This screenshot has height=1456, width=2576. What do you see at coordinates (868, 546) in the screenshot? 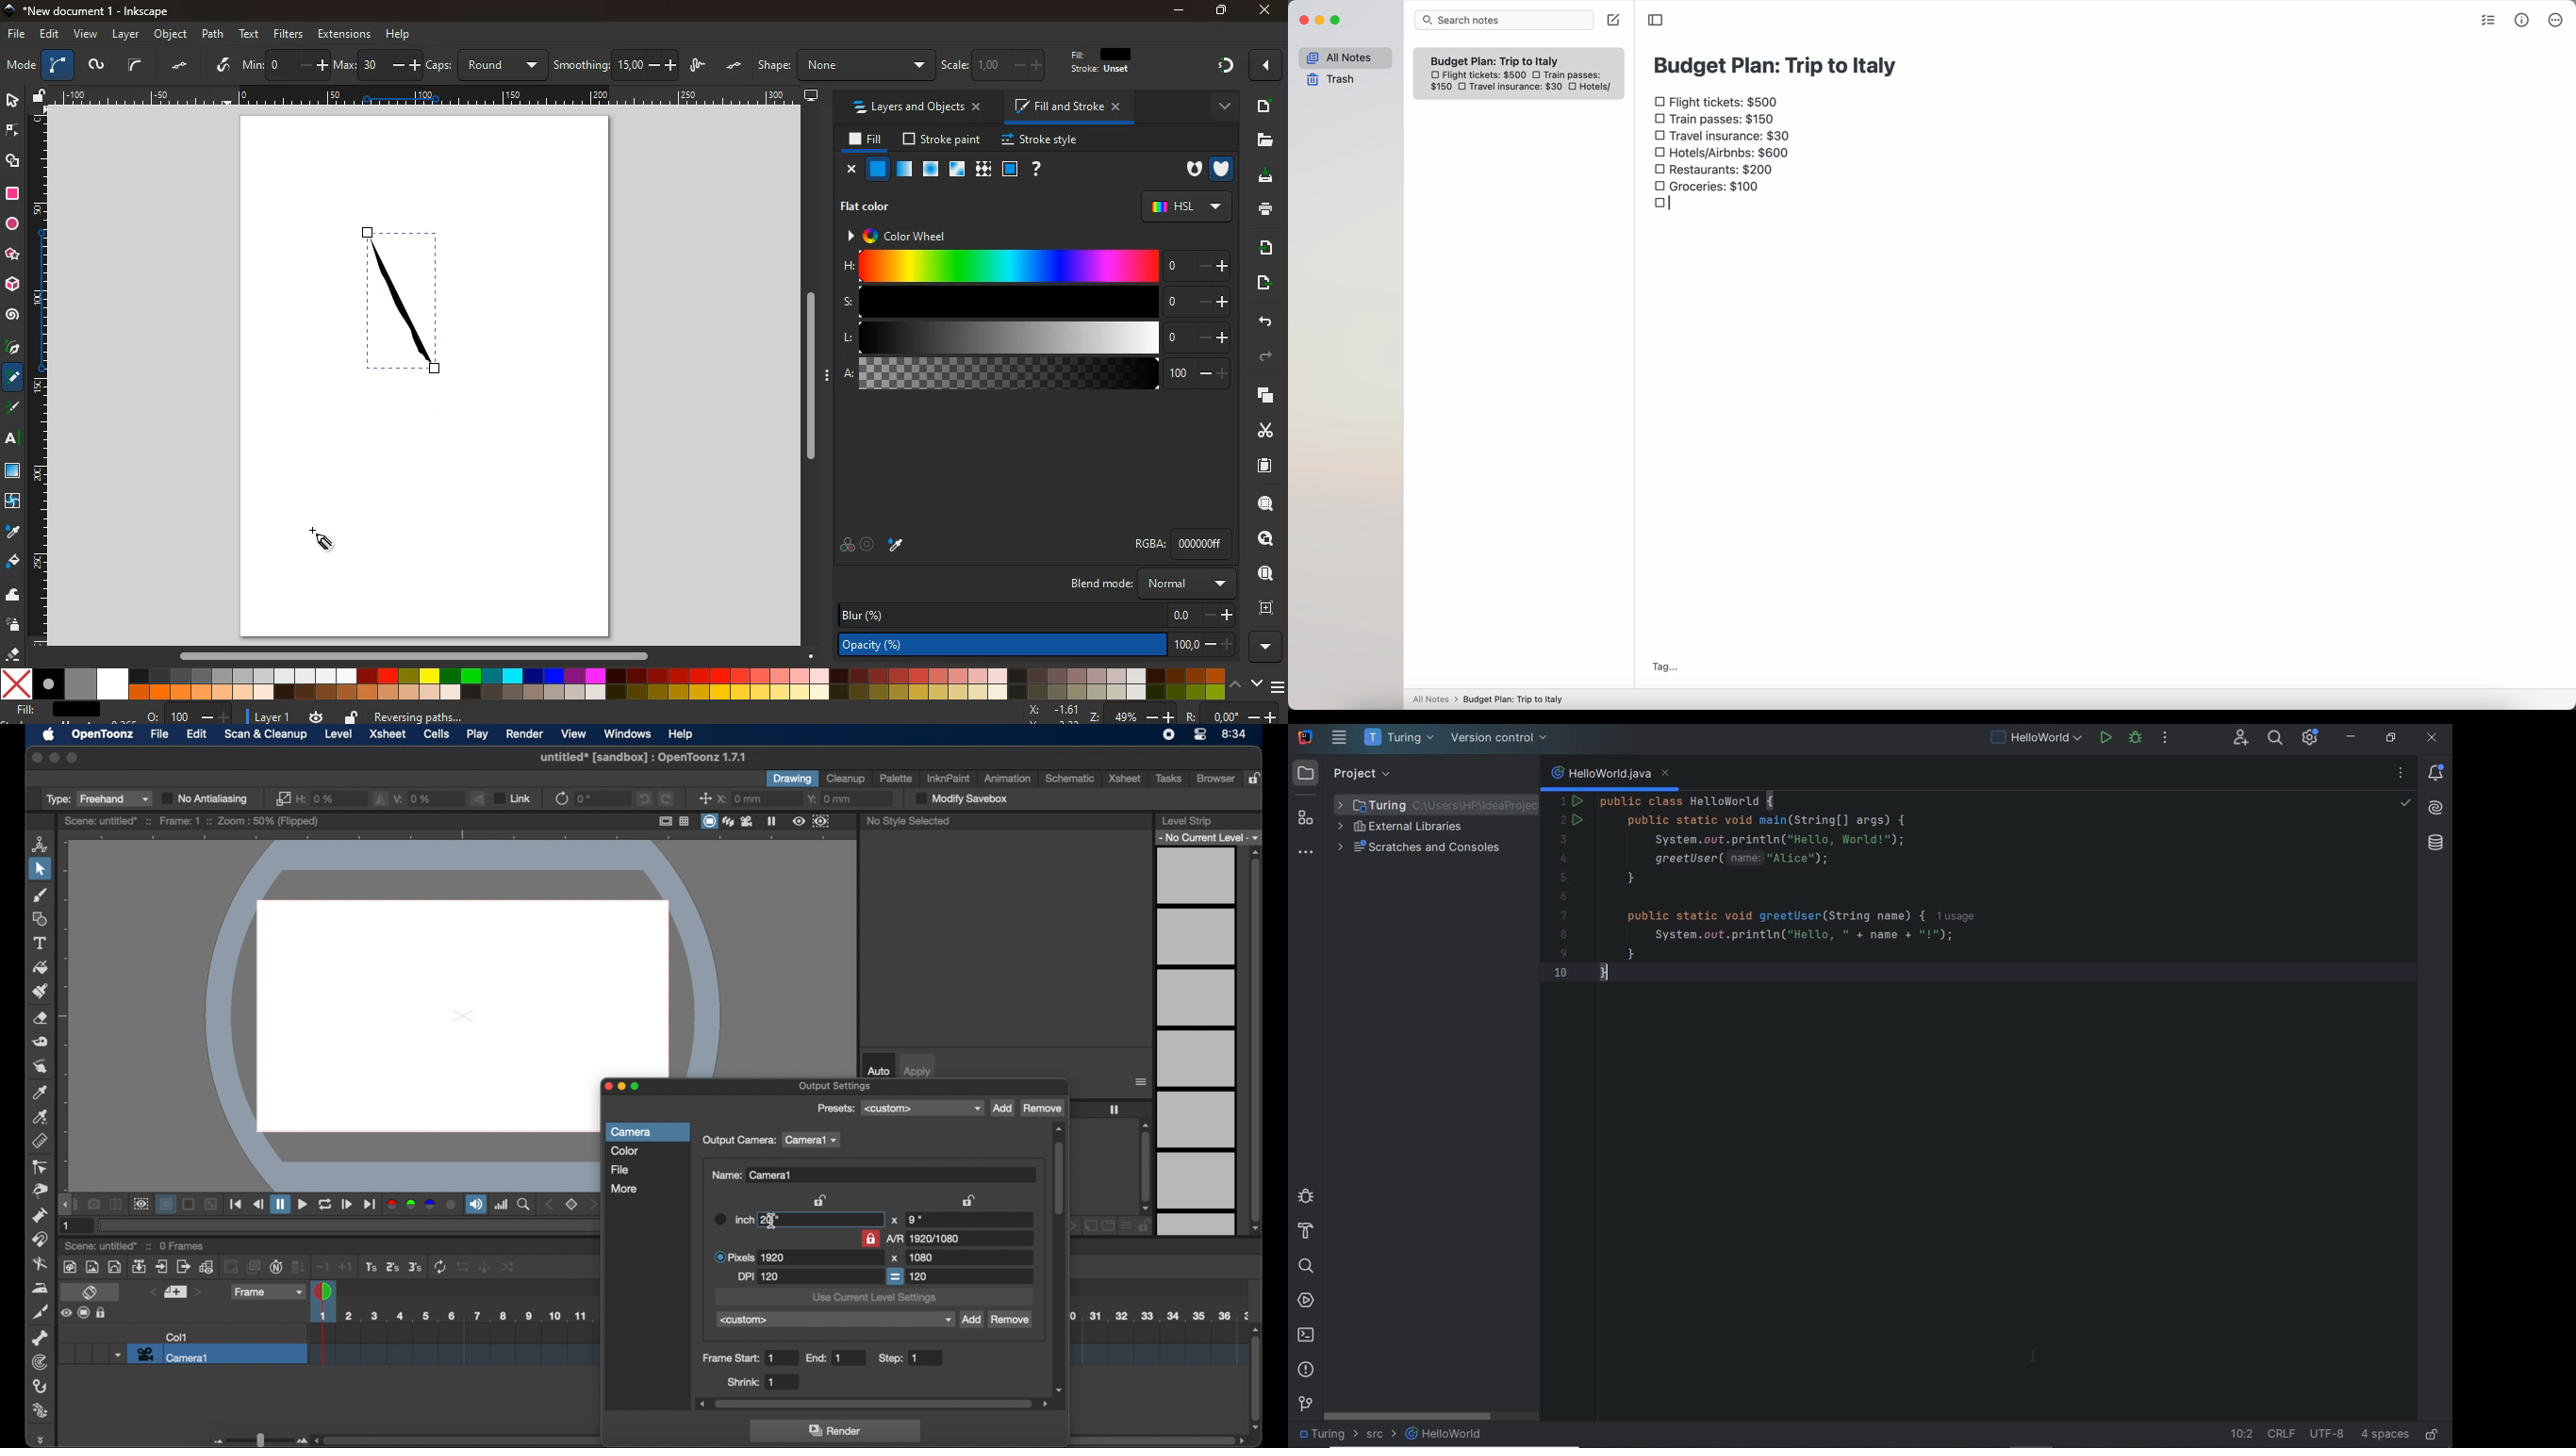
I see `aim` at bounding box center [868, 546].